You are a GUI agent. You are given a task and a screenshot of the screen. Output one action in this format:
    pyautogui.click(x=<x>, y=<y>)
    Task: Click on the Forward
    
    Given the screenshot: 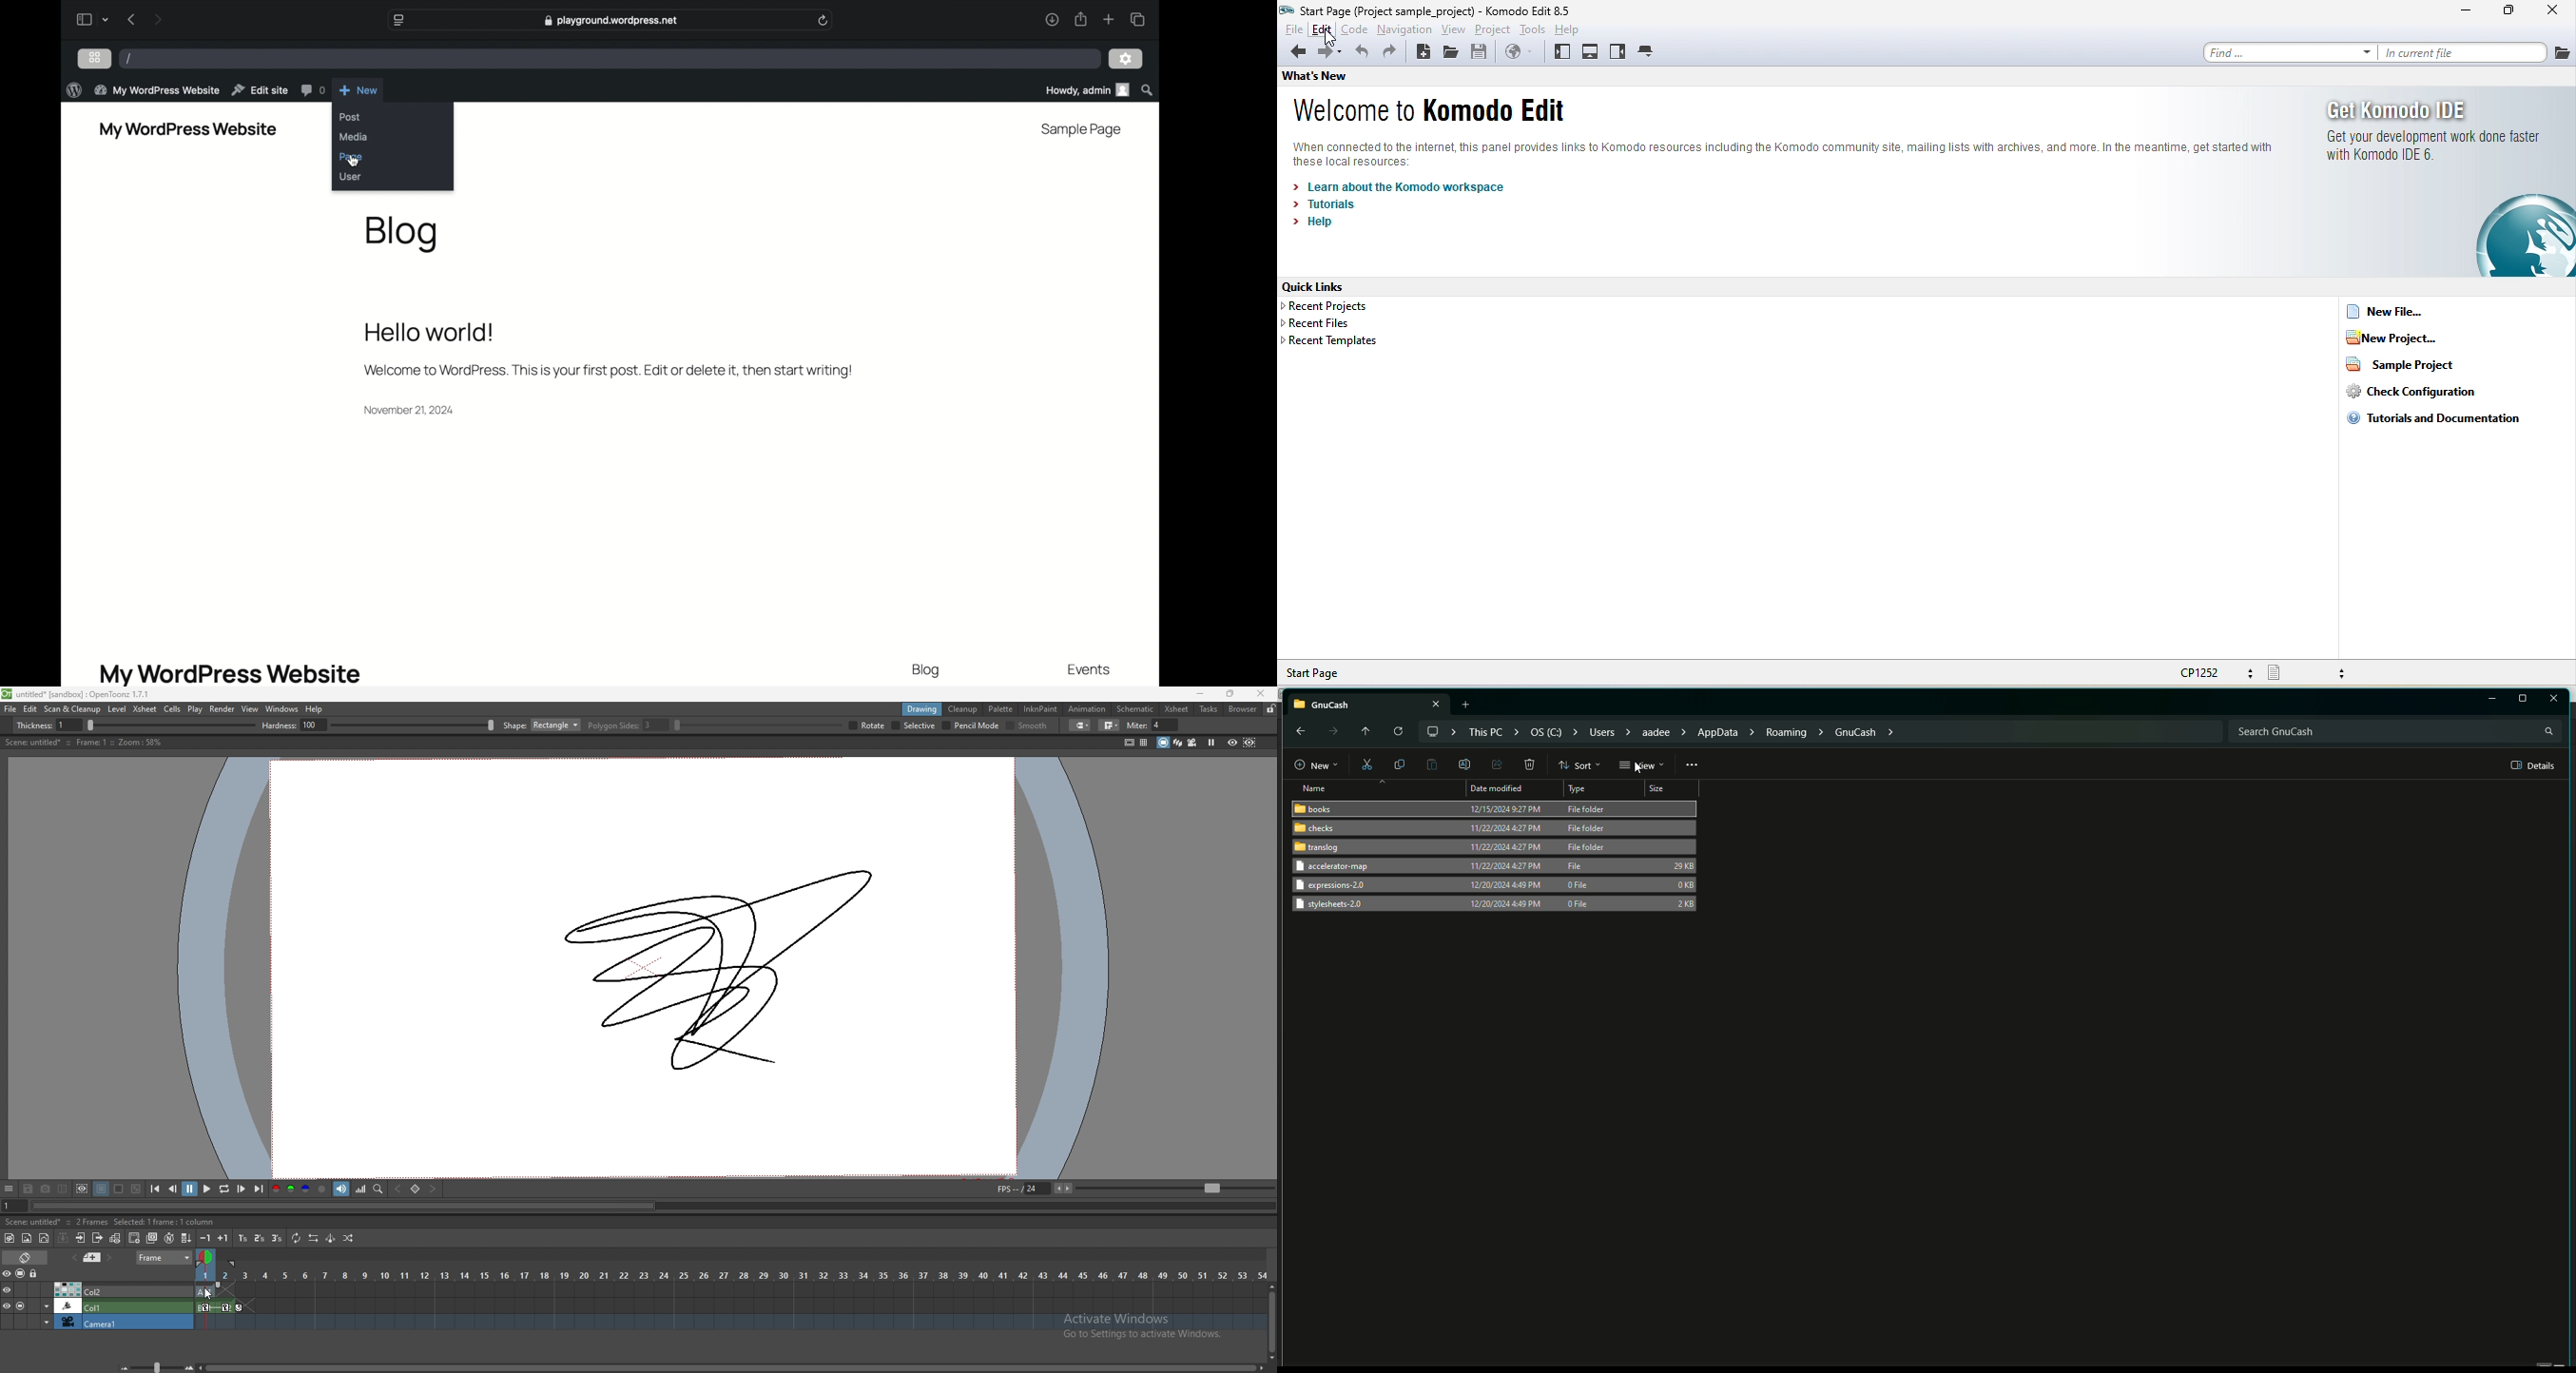 What is the action you would take?
    pyautogui.click(x=1332, y=731)
    